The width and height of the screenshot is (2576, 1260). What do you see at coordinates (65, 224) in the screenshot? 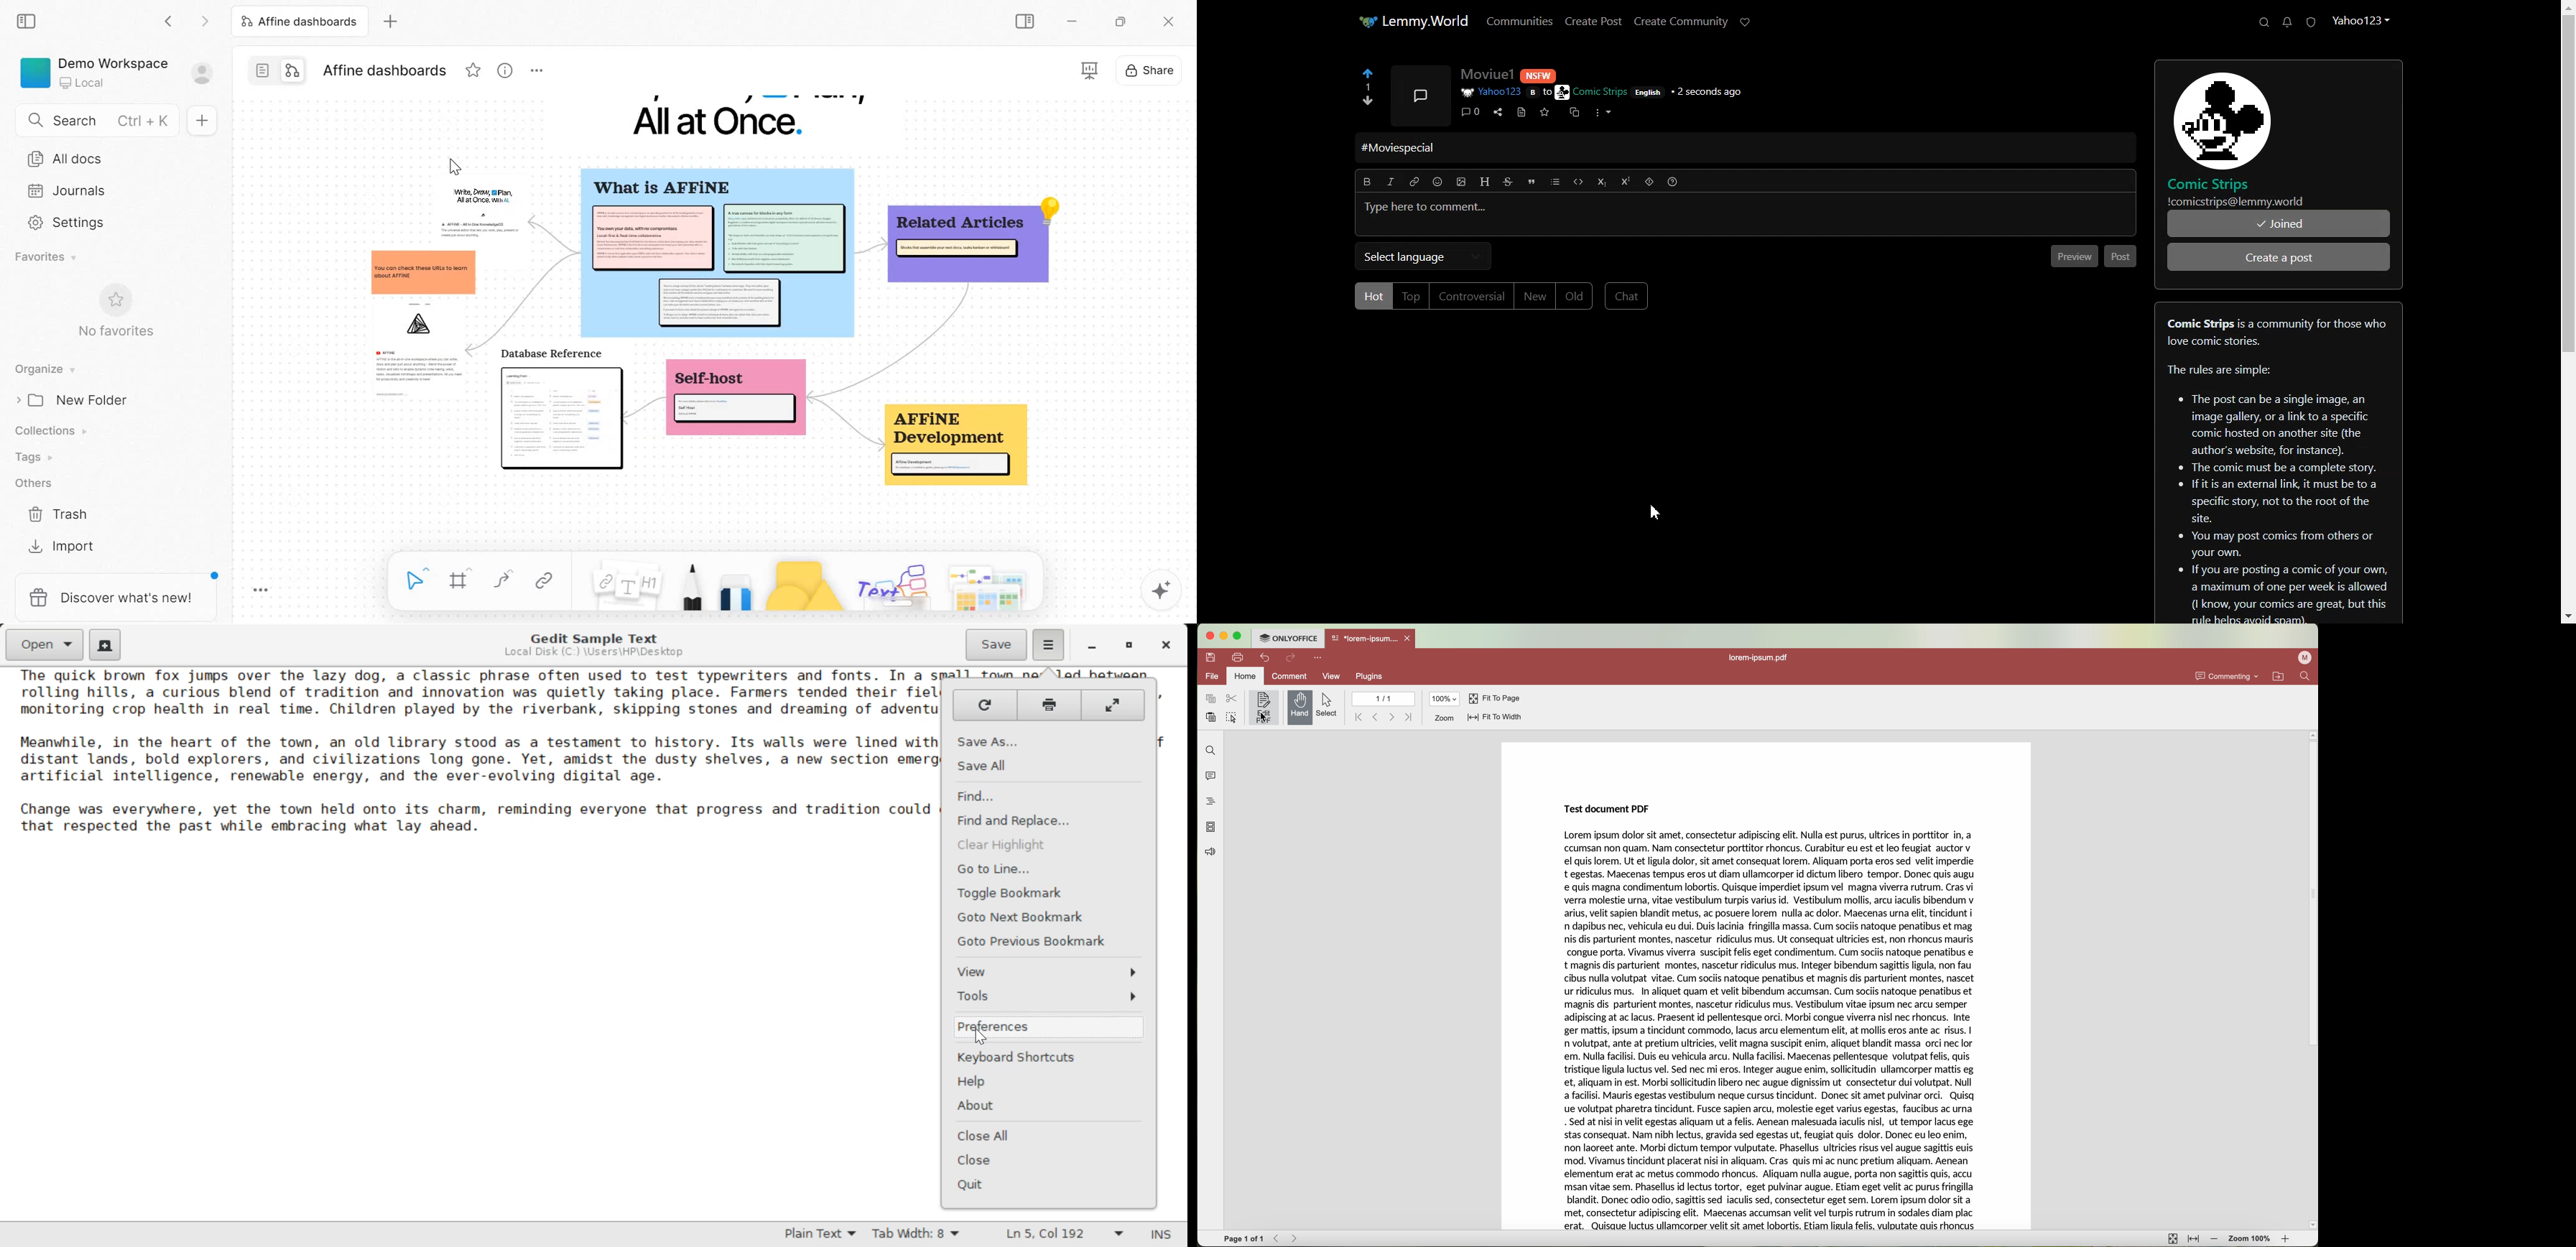
I see `Settings` at bounding box center [65, 224].